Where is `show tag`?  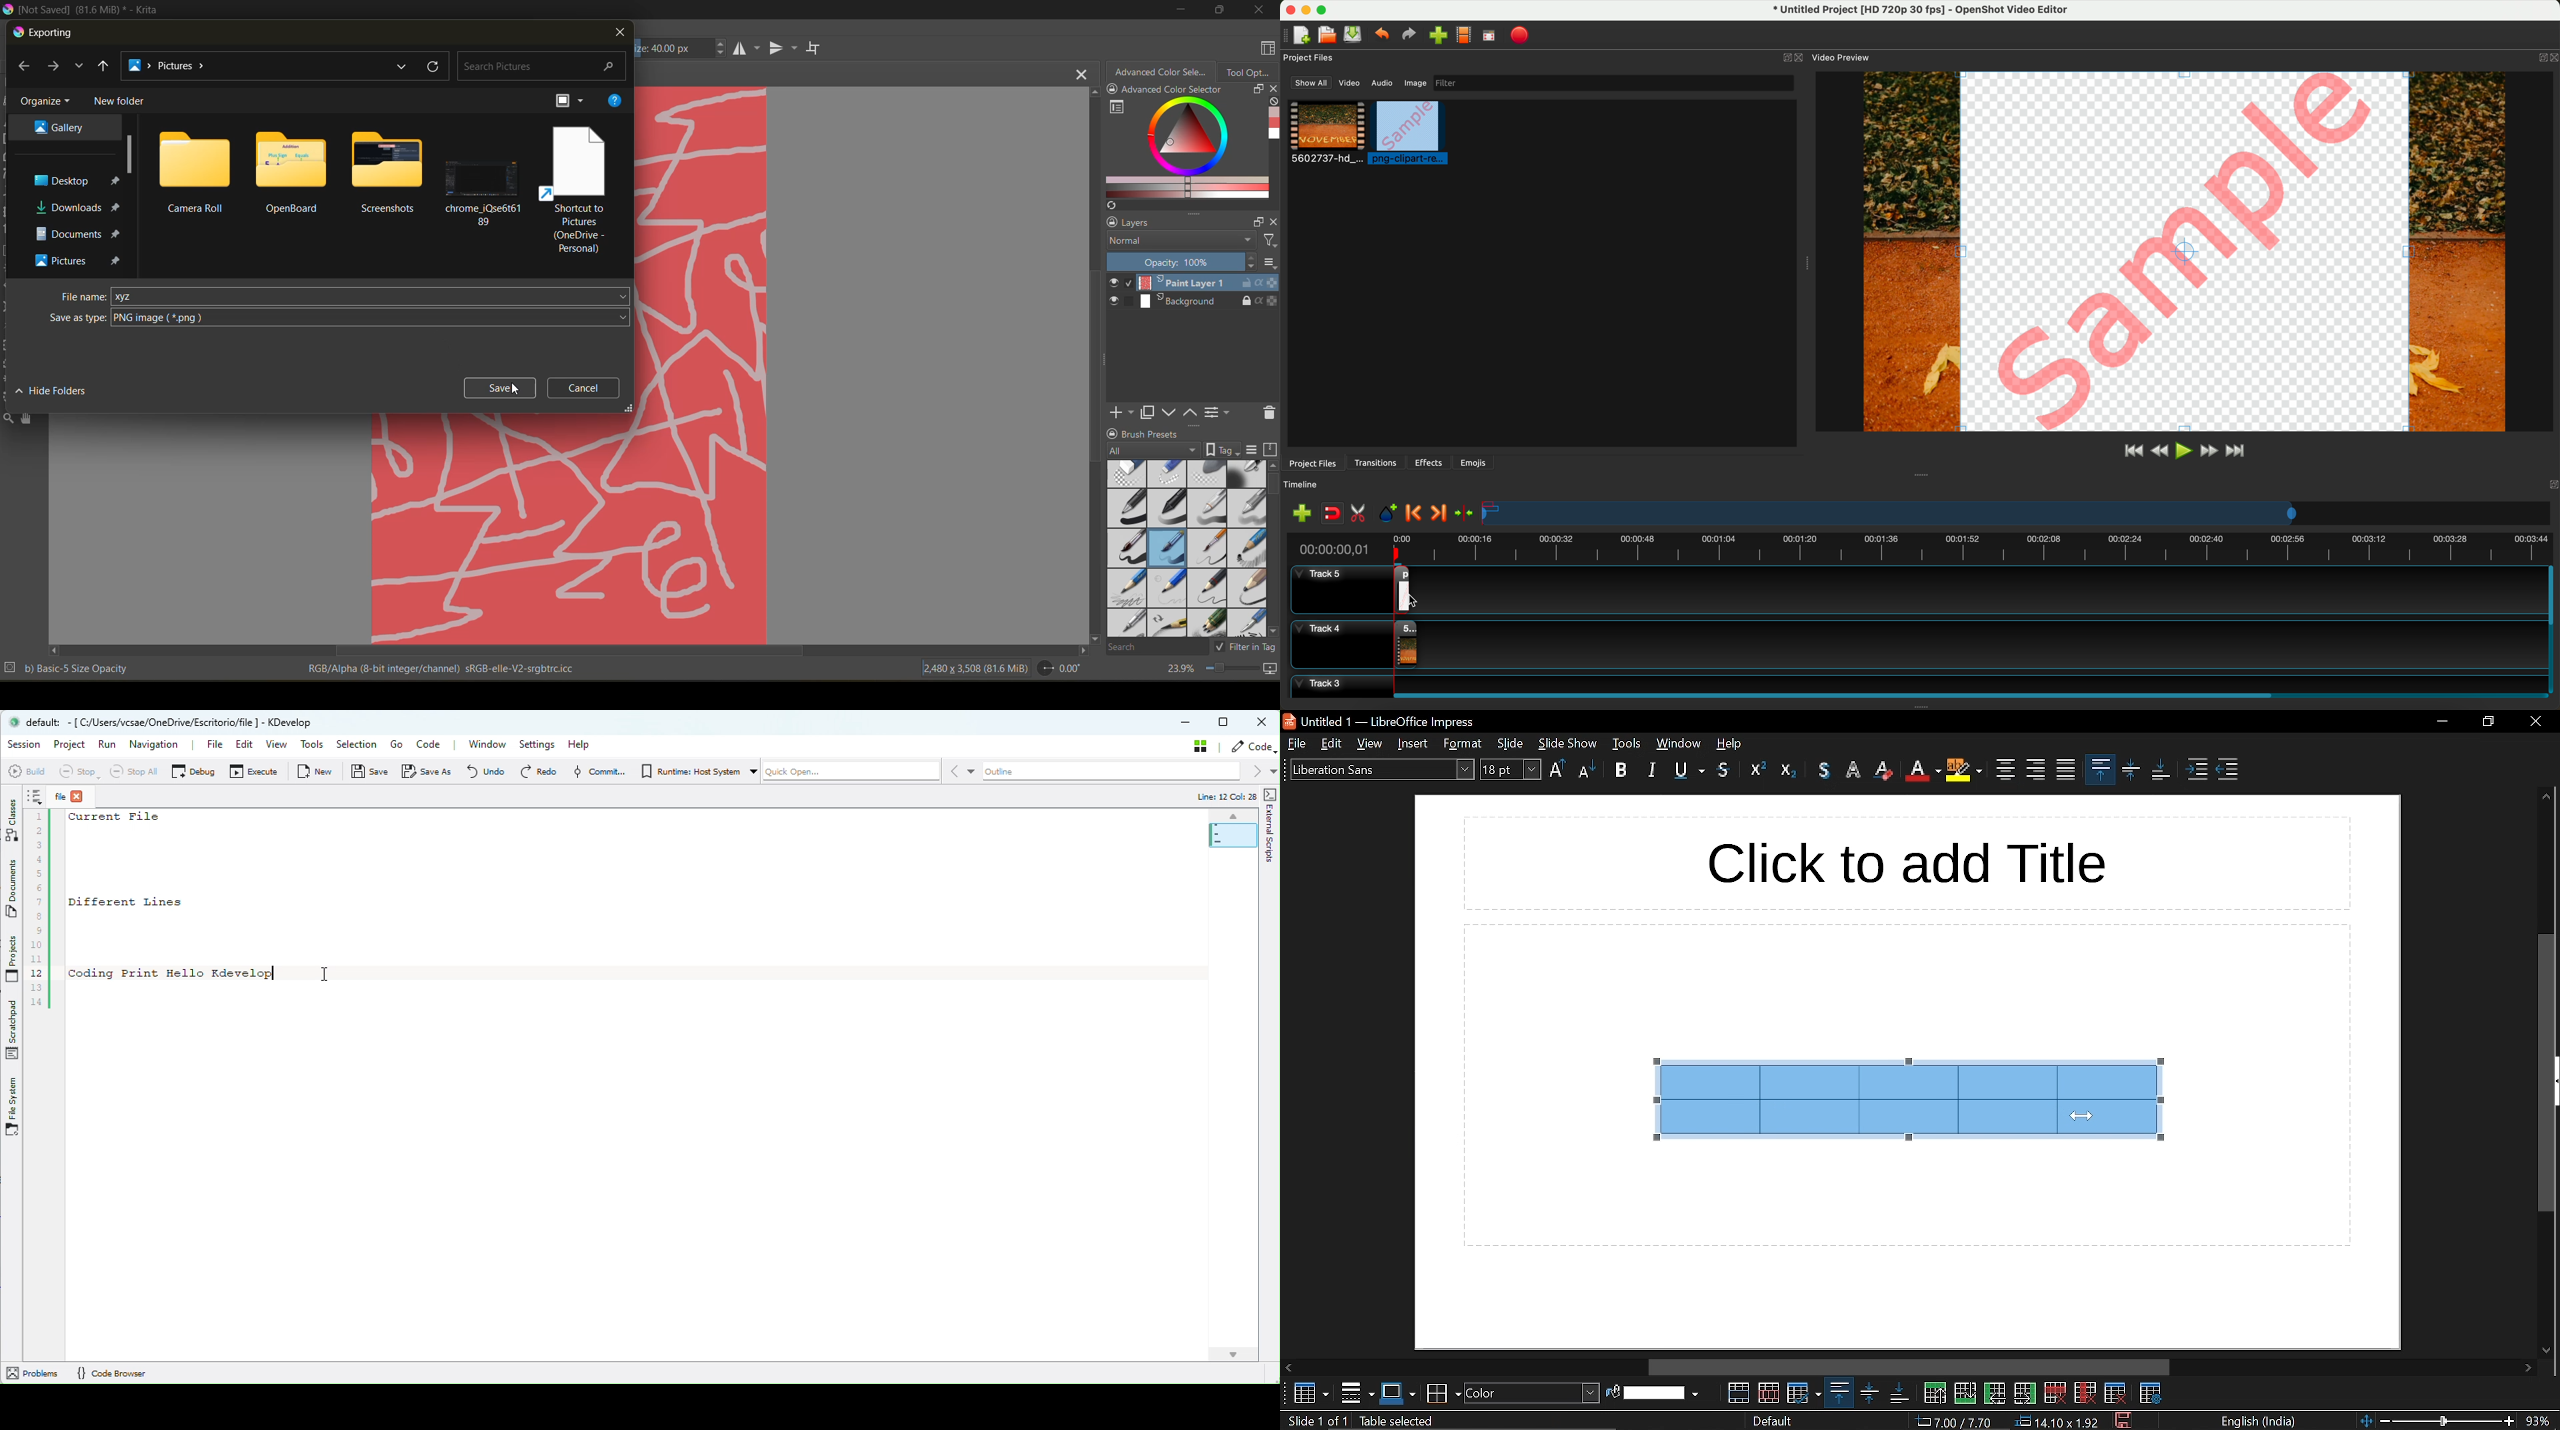
show tag is located at coordinates (1221, 449).